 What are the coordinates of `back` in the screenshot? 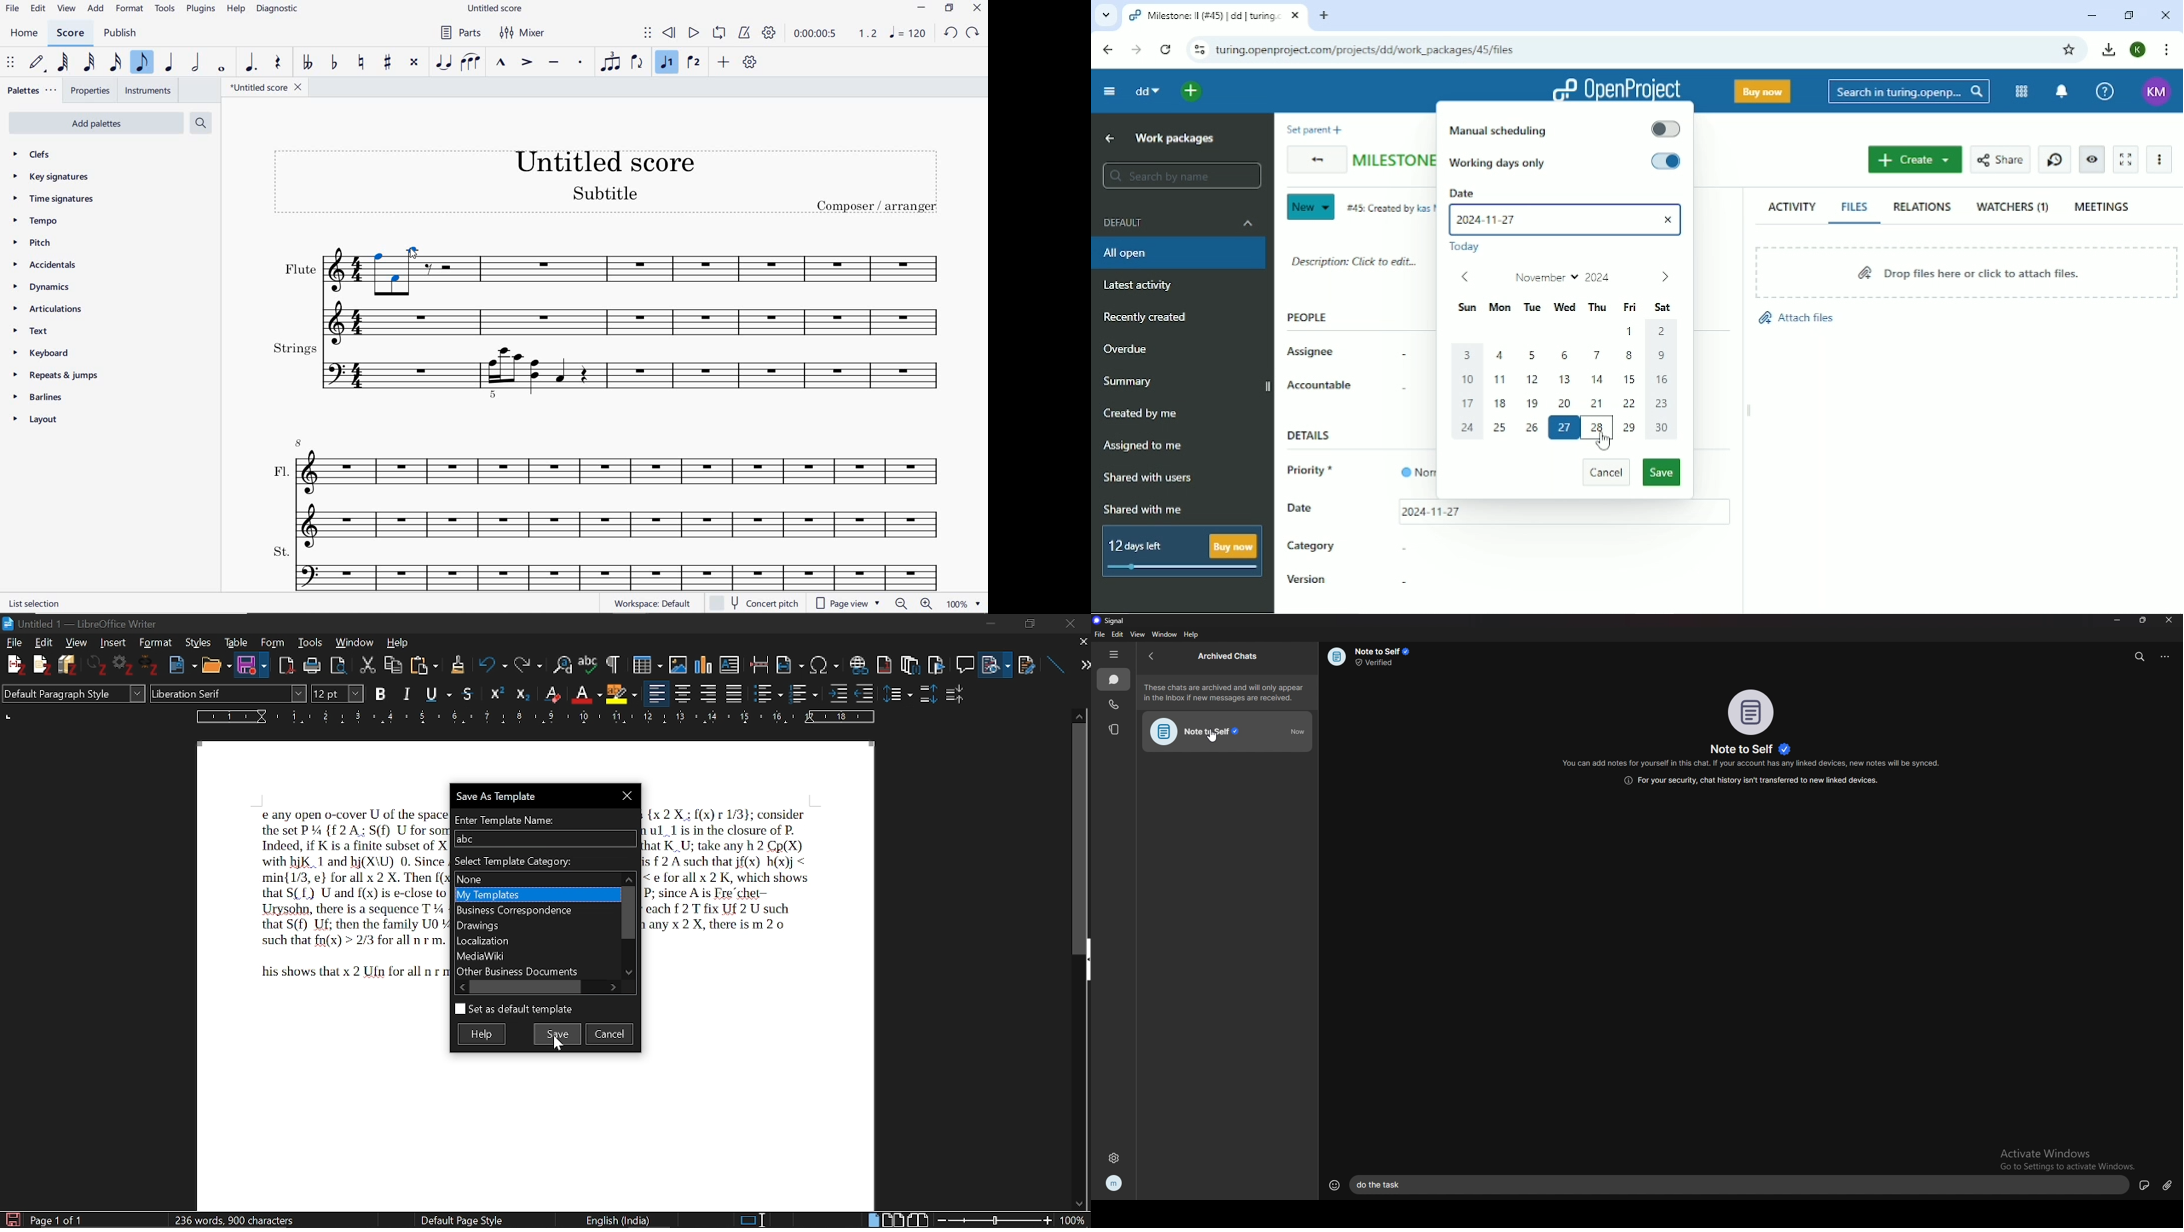 It's located at (1152, 656).